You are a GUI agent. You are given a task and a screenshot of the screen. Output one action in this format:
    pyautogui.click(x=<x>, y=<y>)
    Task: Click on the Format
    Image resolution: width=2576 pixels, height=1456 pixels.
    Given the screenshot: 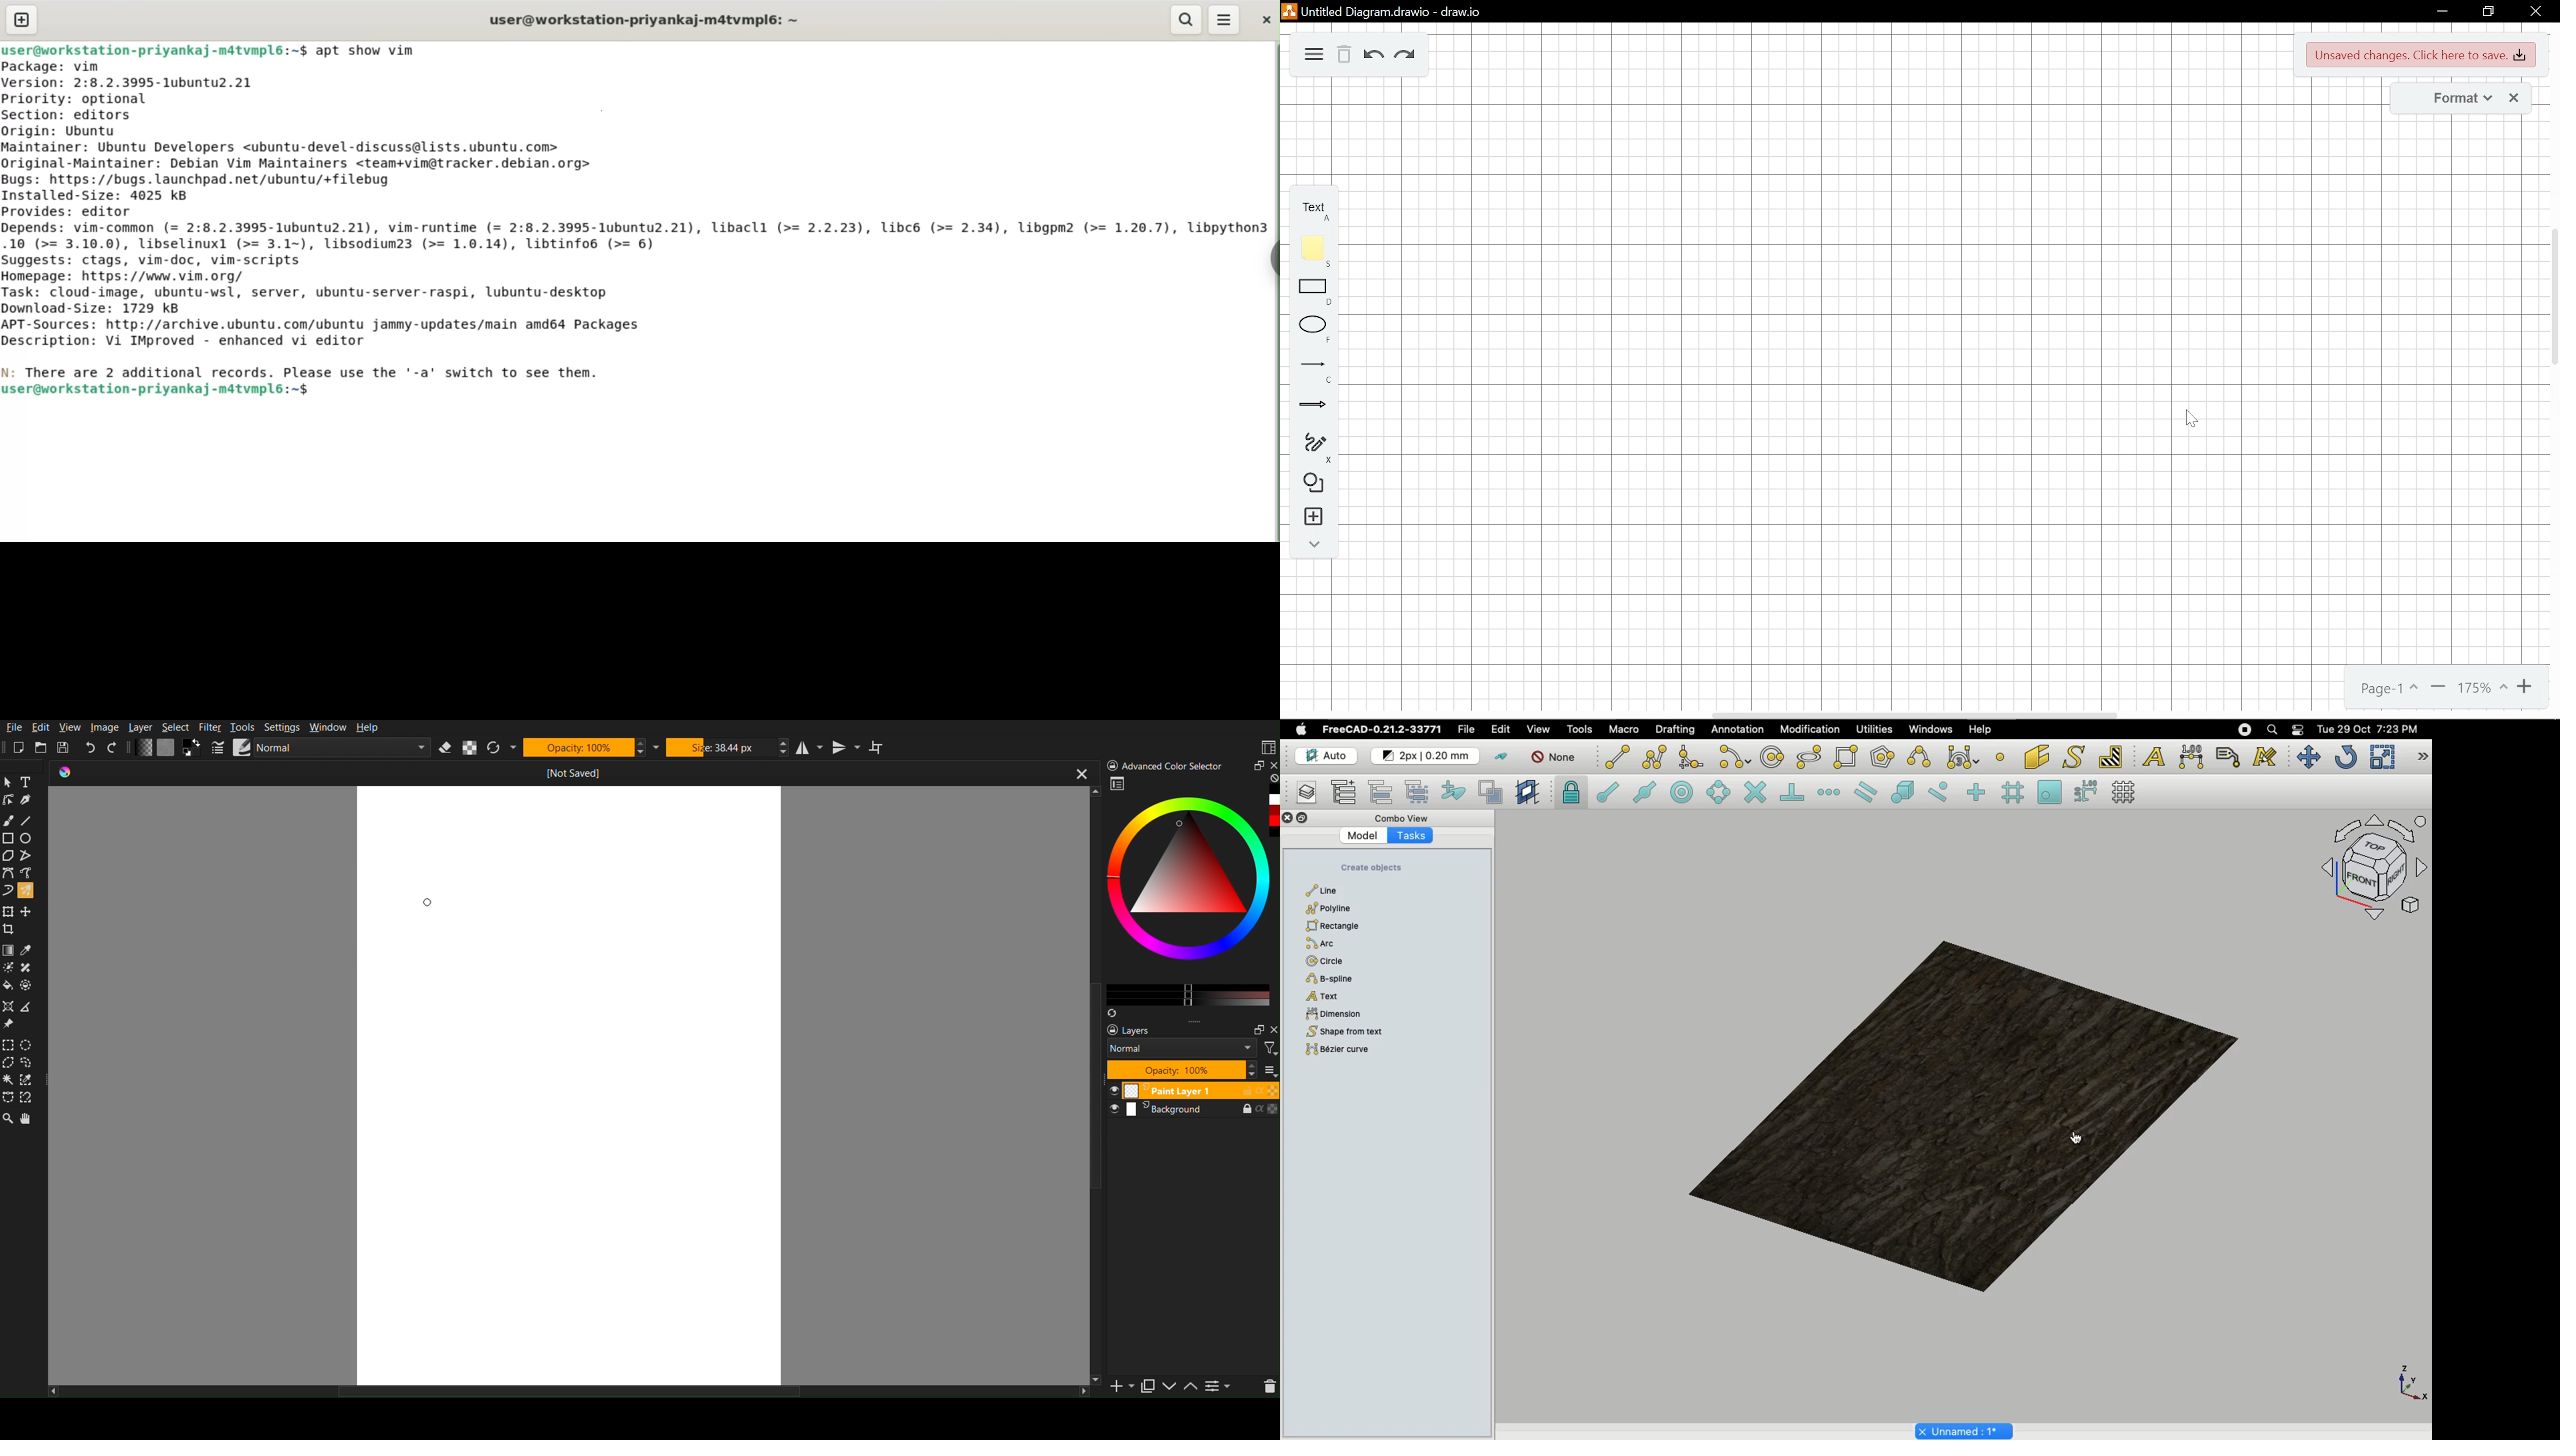 What is the action you would take?
    pyautogui.click(x=2449, y=97)
    